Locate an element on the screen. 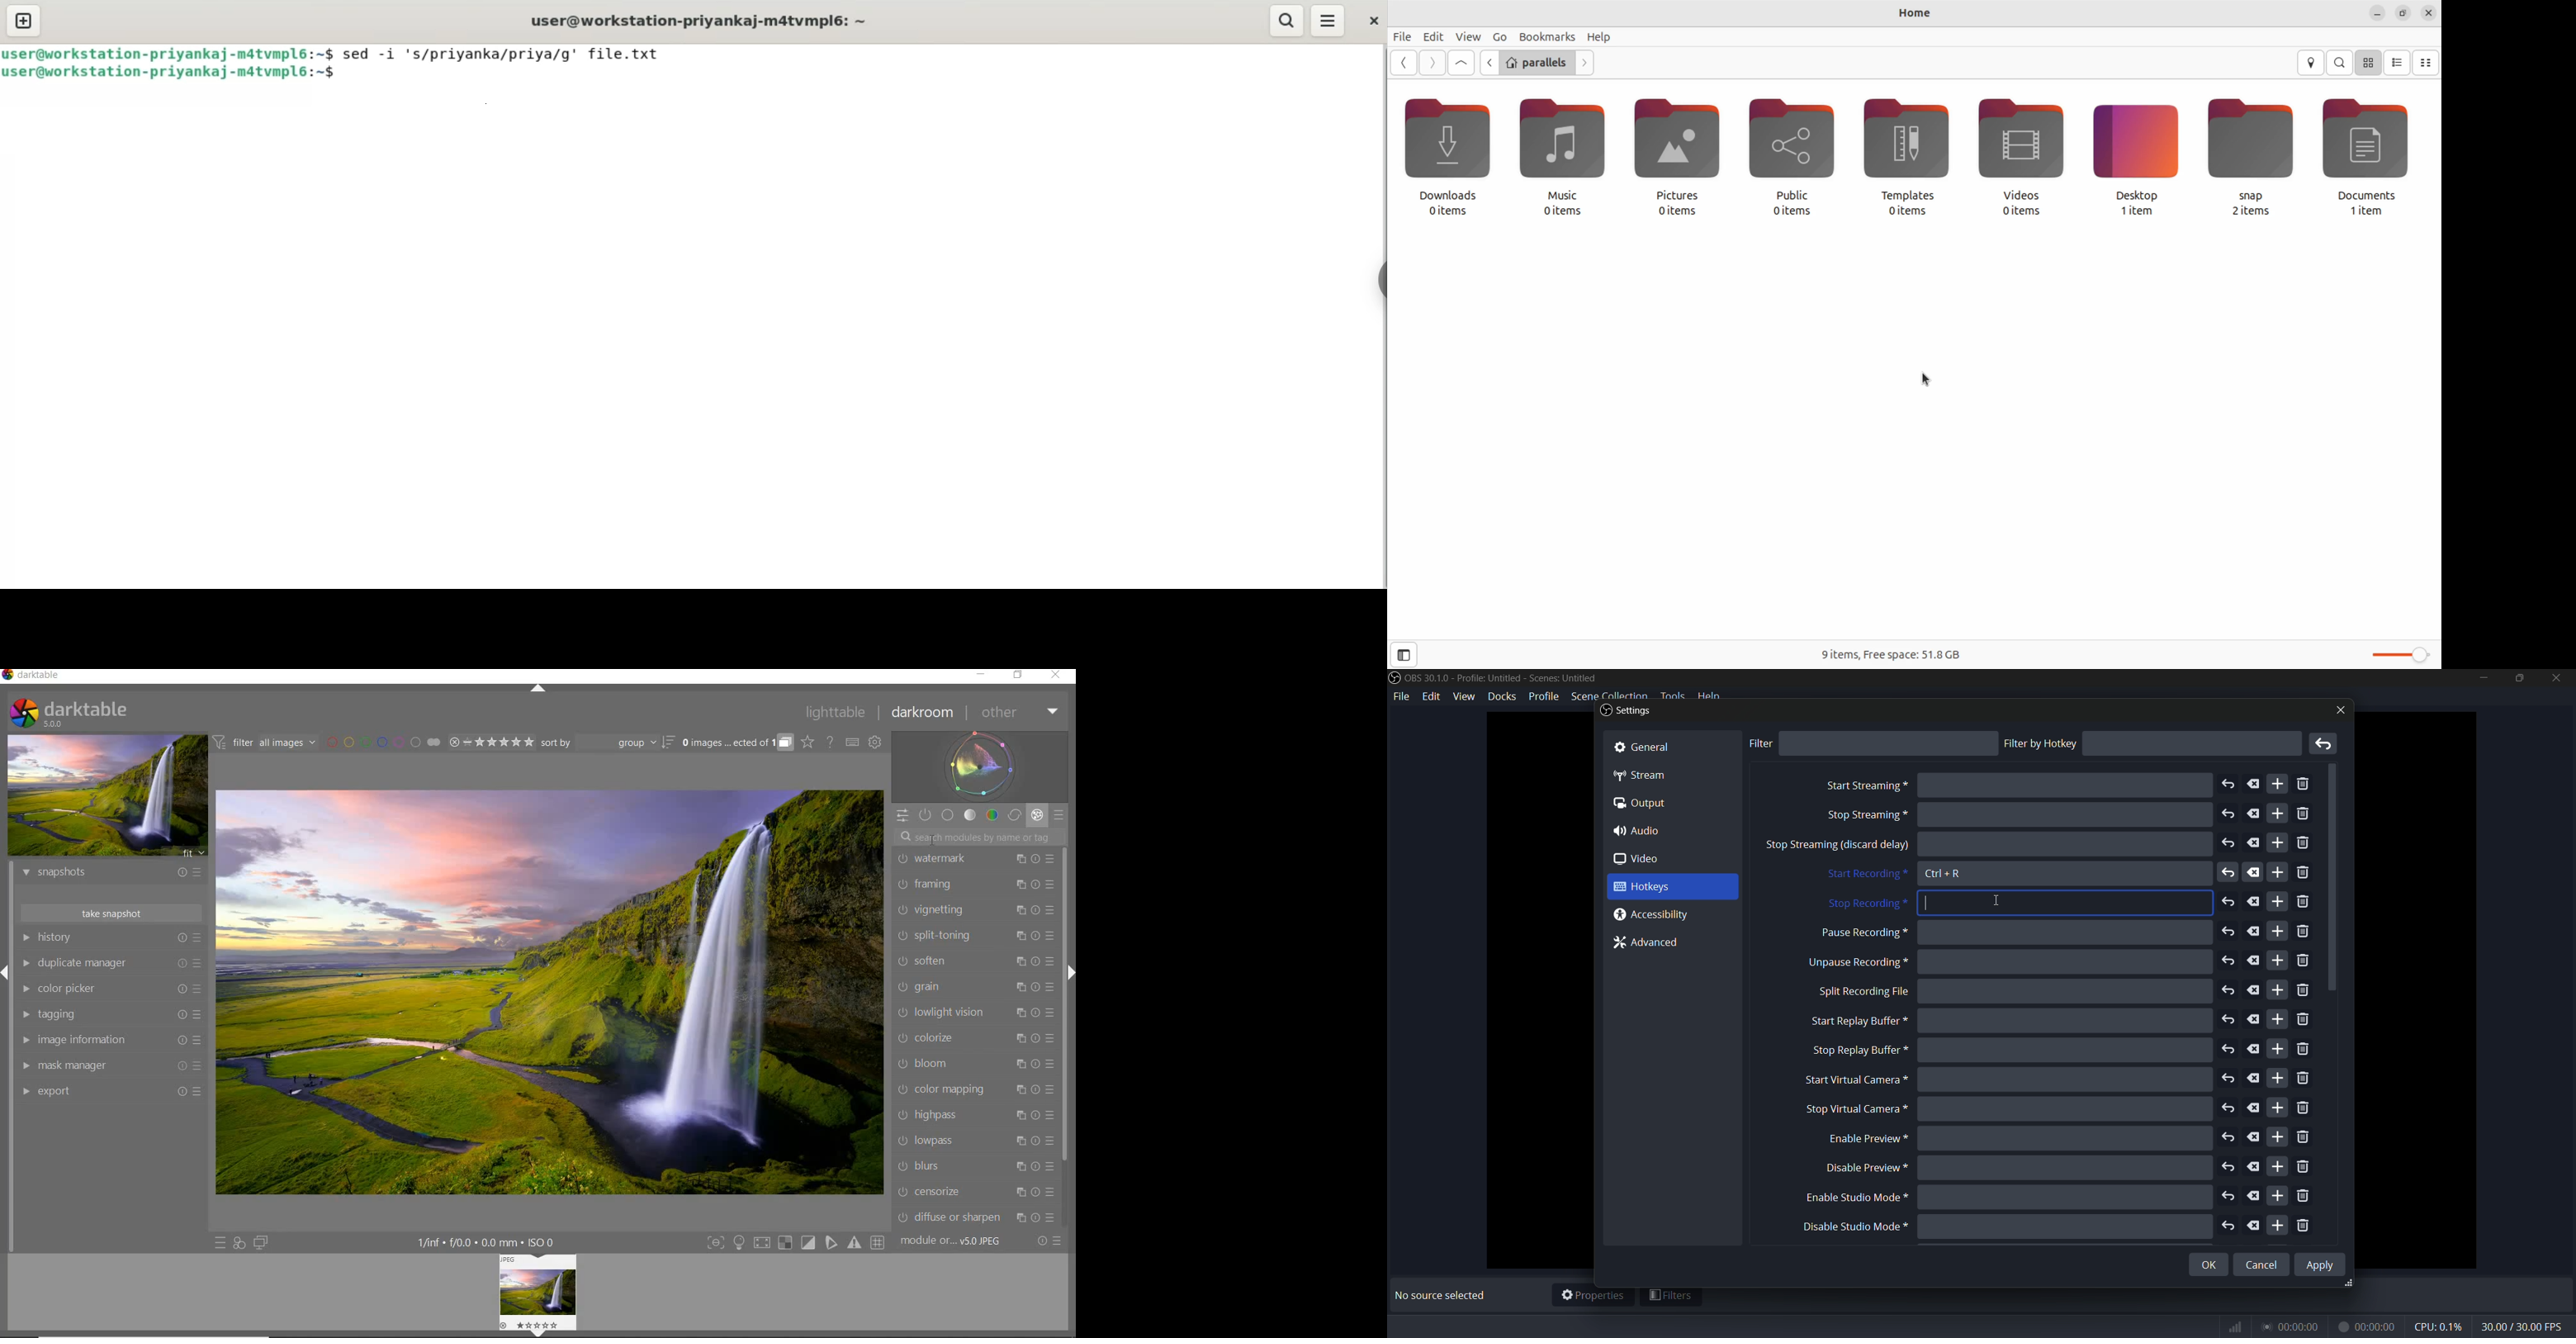  undo is located at coordinates (2229, 902).